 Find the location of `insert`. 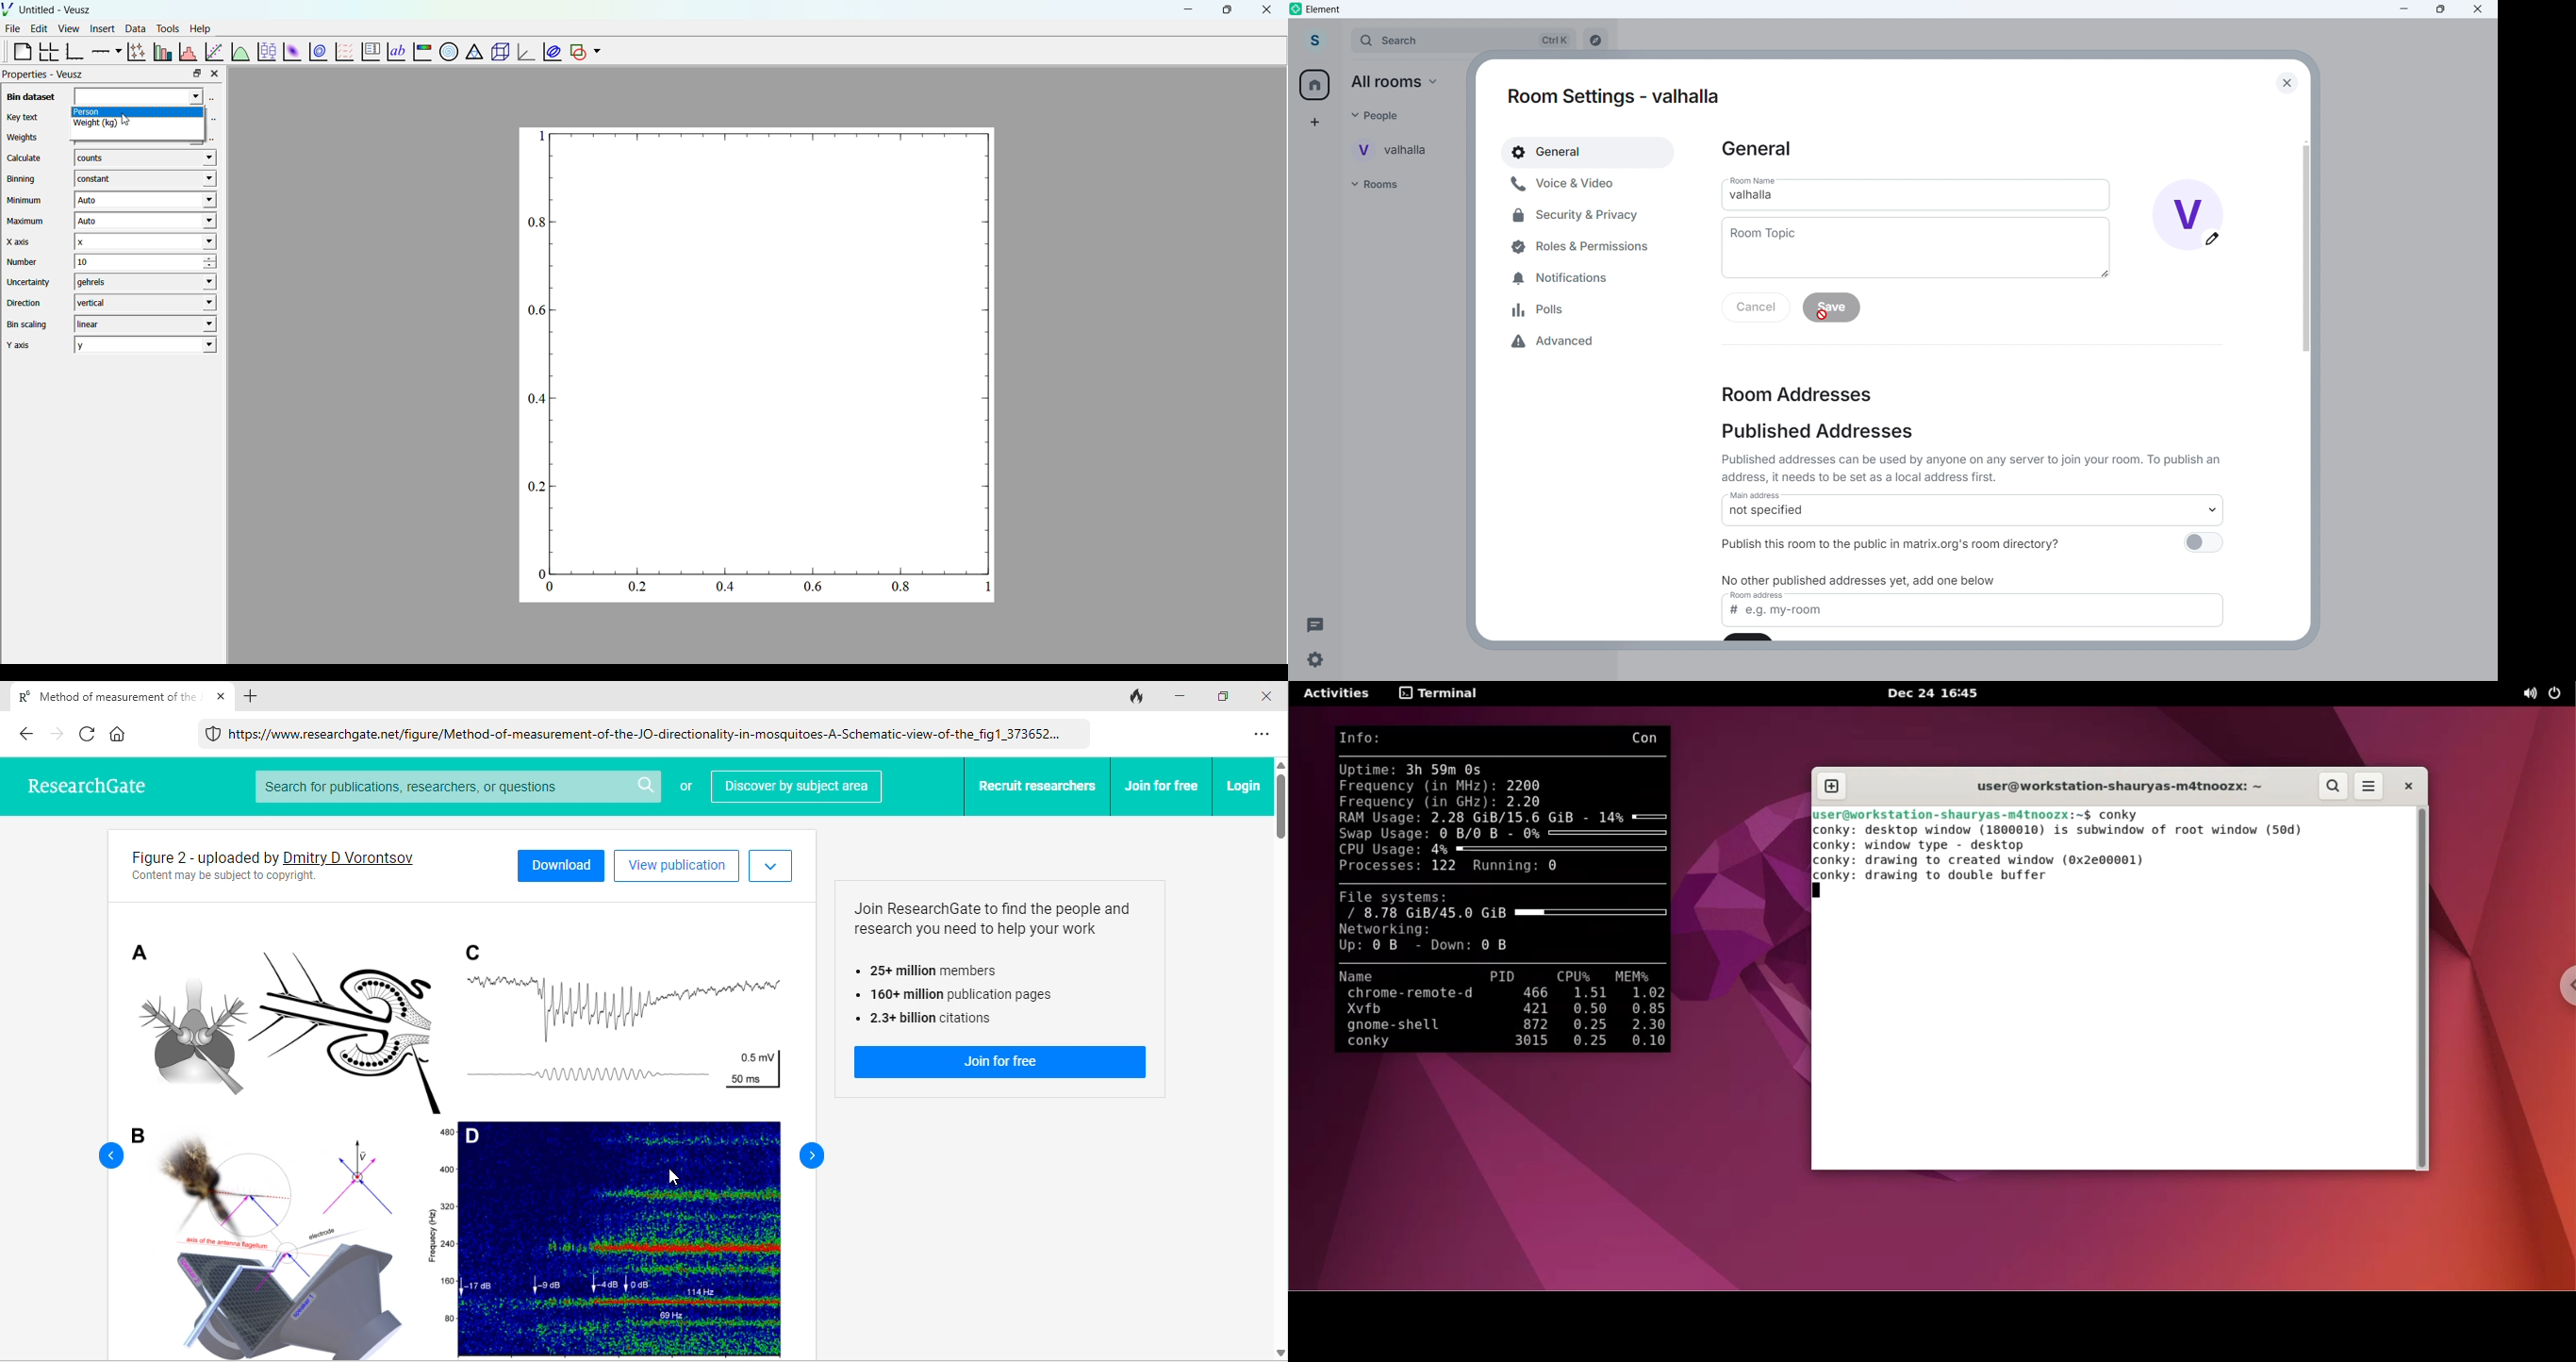

insert is located at coordinates (100, 28).